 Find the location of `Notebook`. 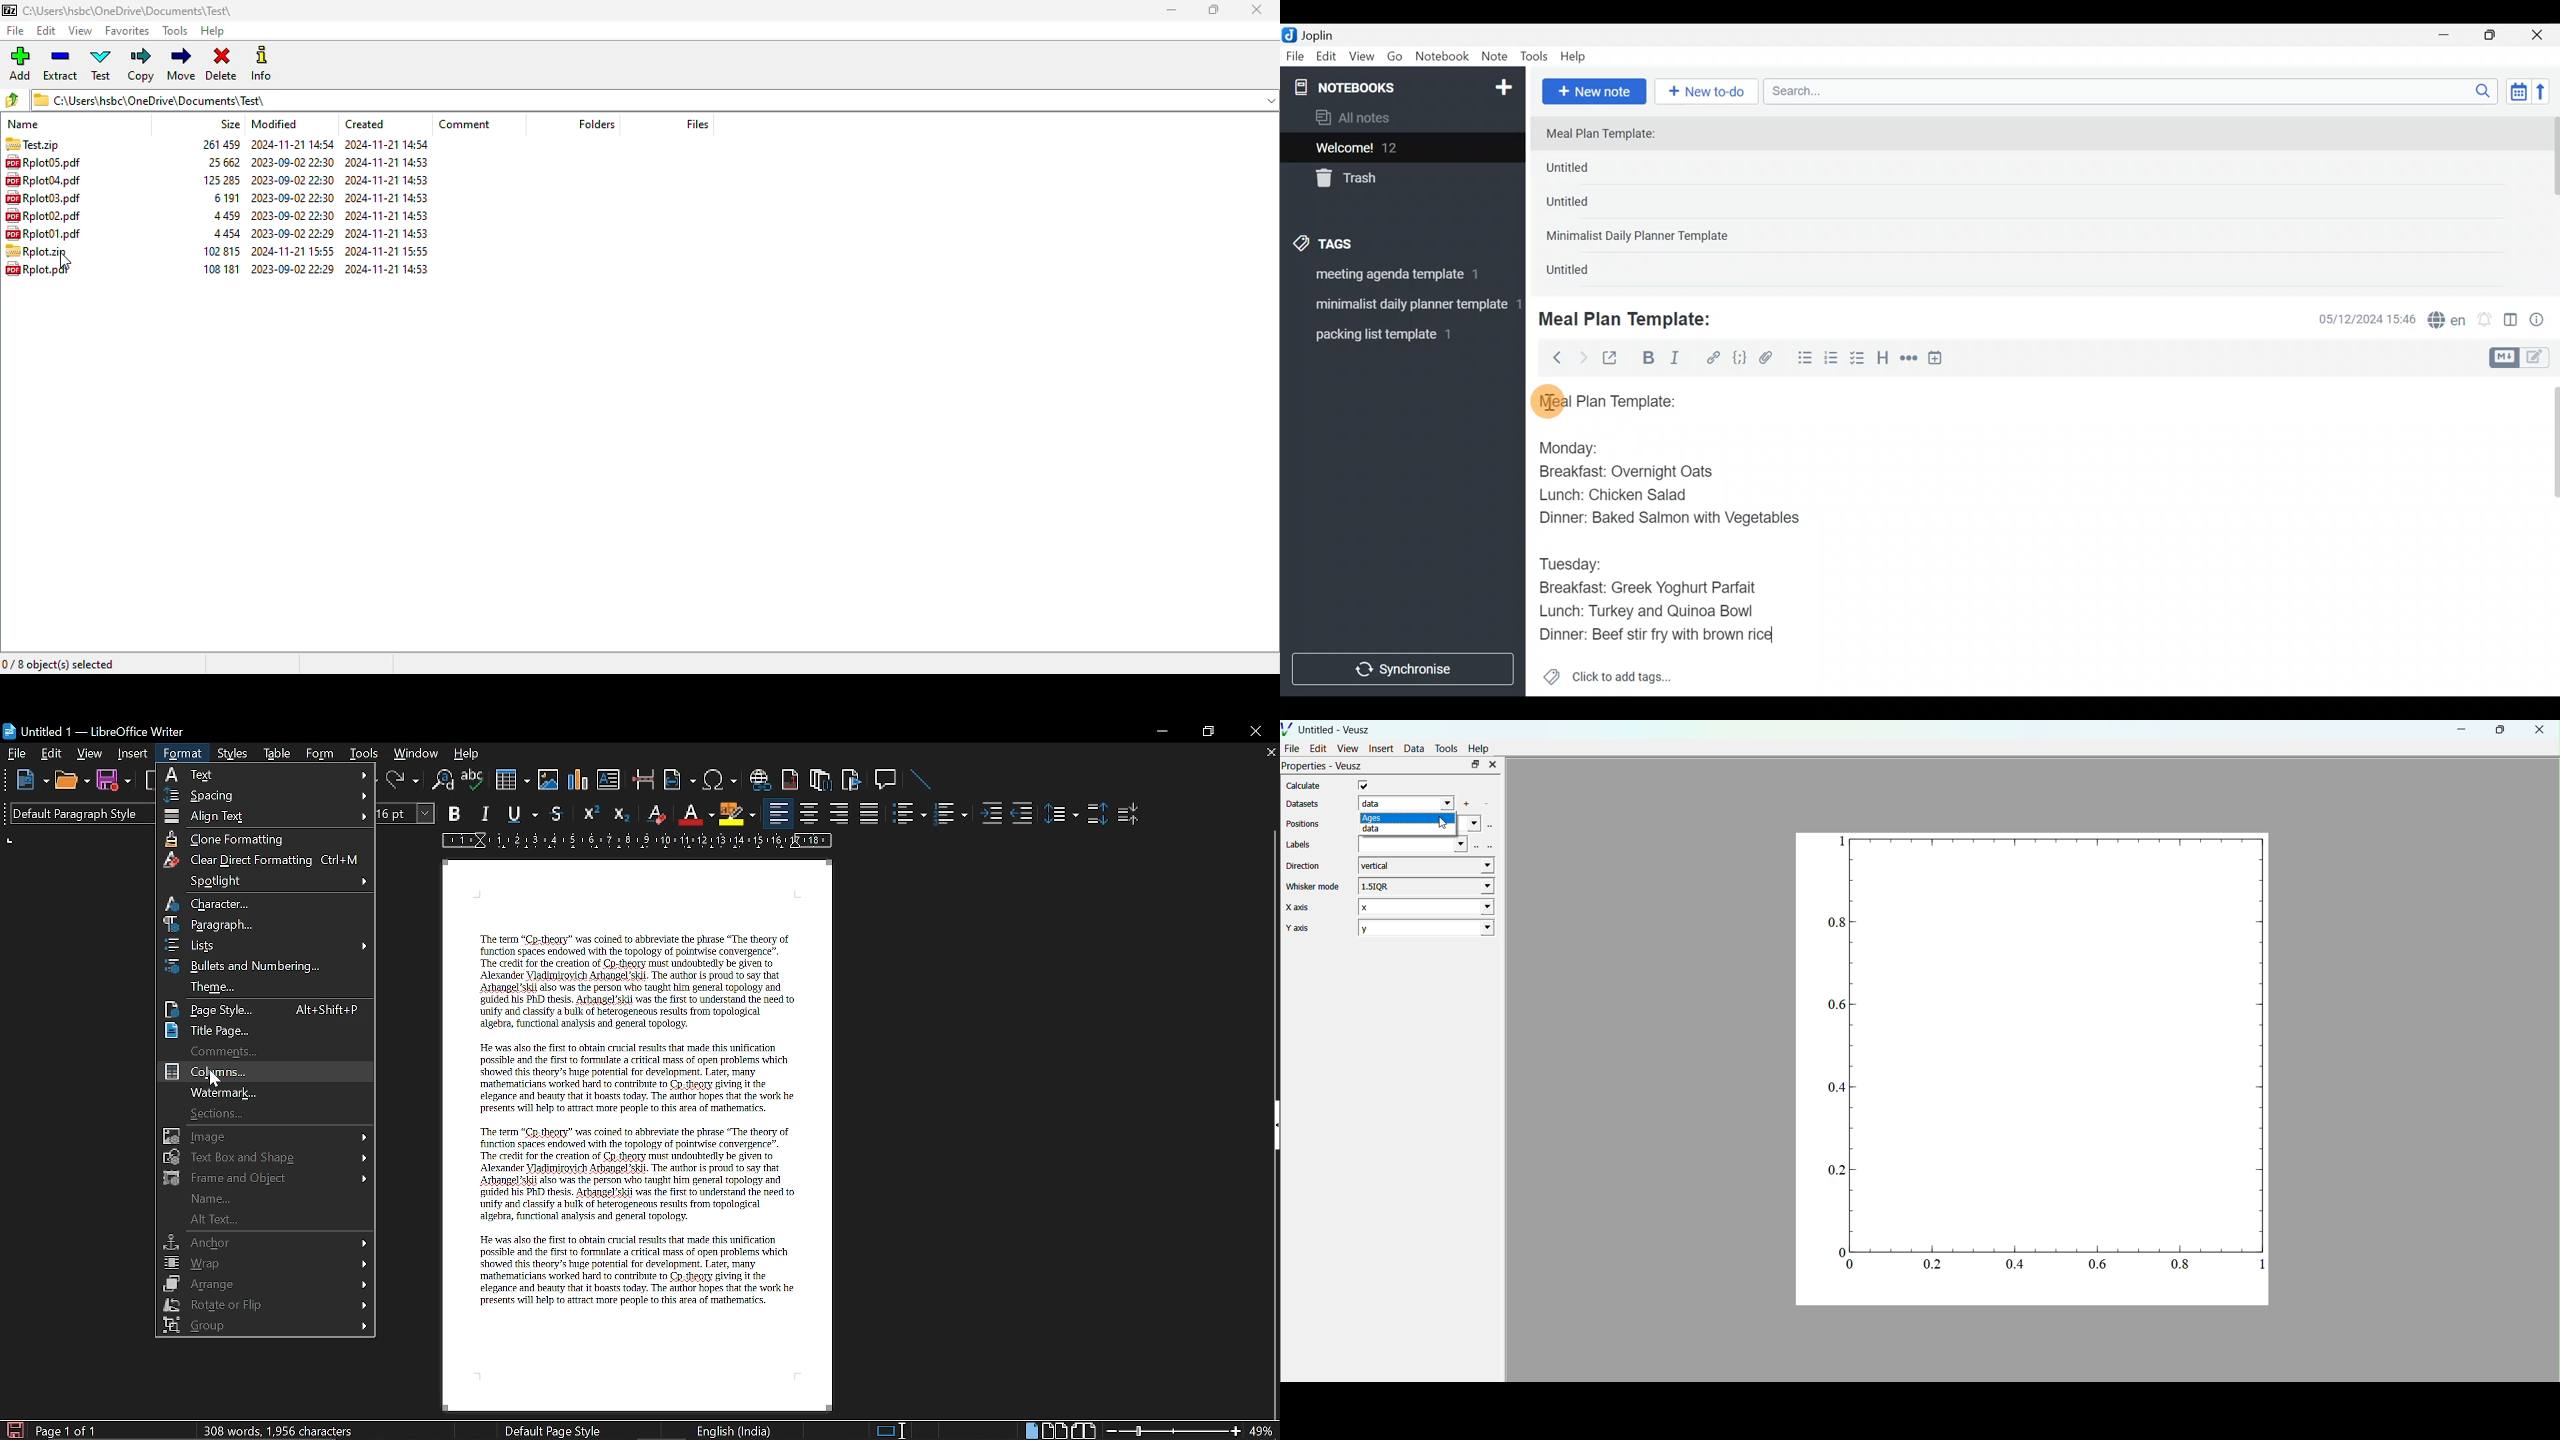

Notebook is located at coordinates (1443, 57).